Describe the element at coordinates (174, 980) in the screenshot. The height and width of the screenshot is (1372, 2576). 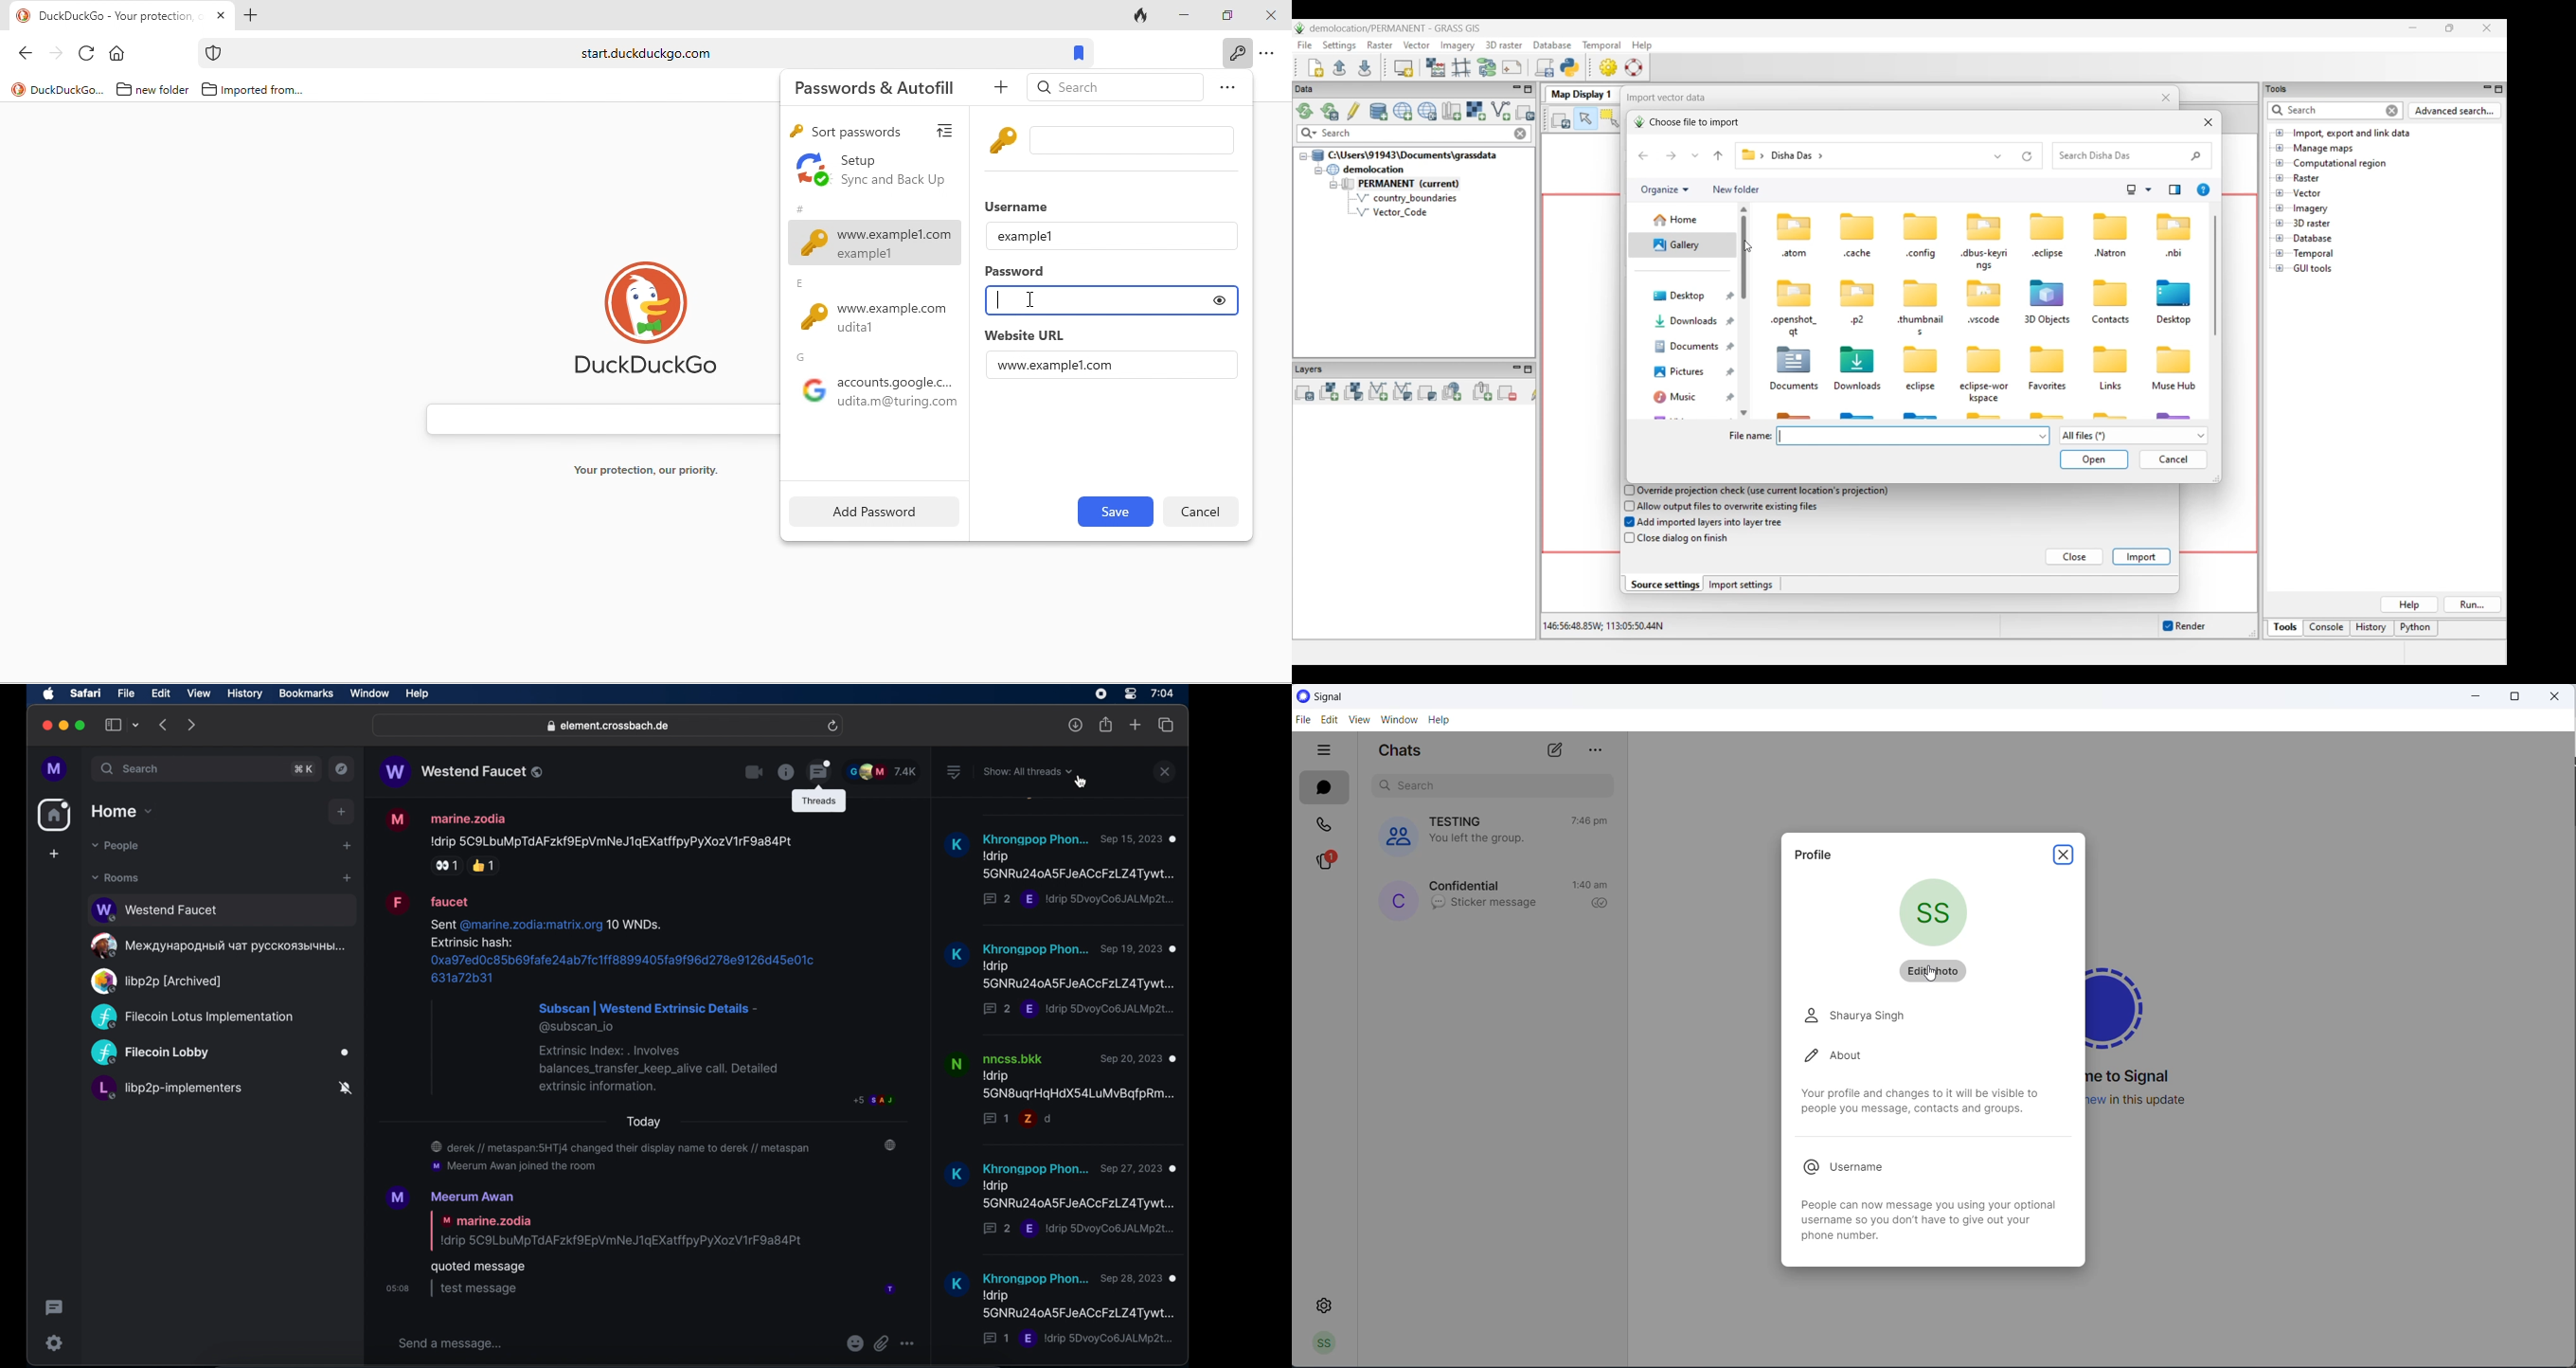
I see `Q) libp2p [Archived]` at that location.